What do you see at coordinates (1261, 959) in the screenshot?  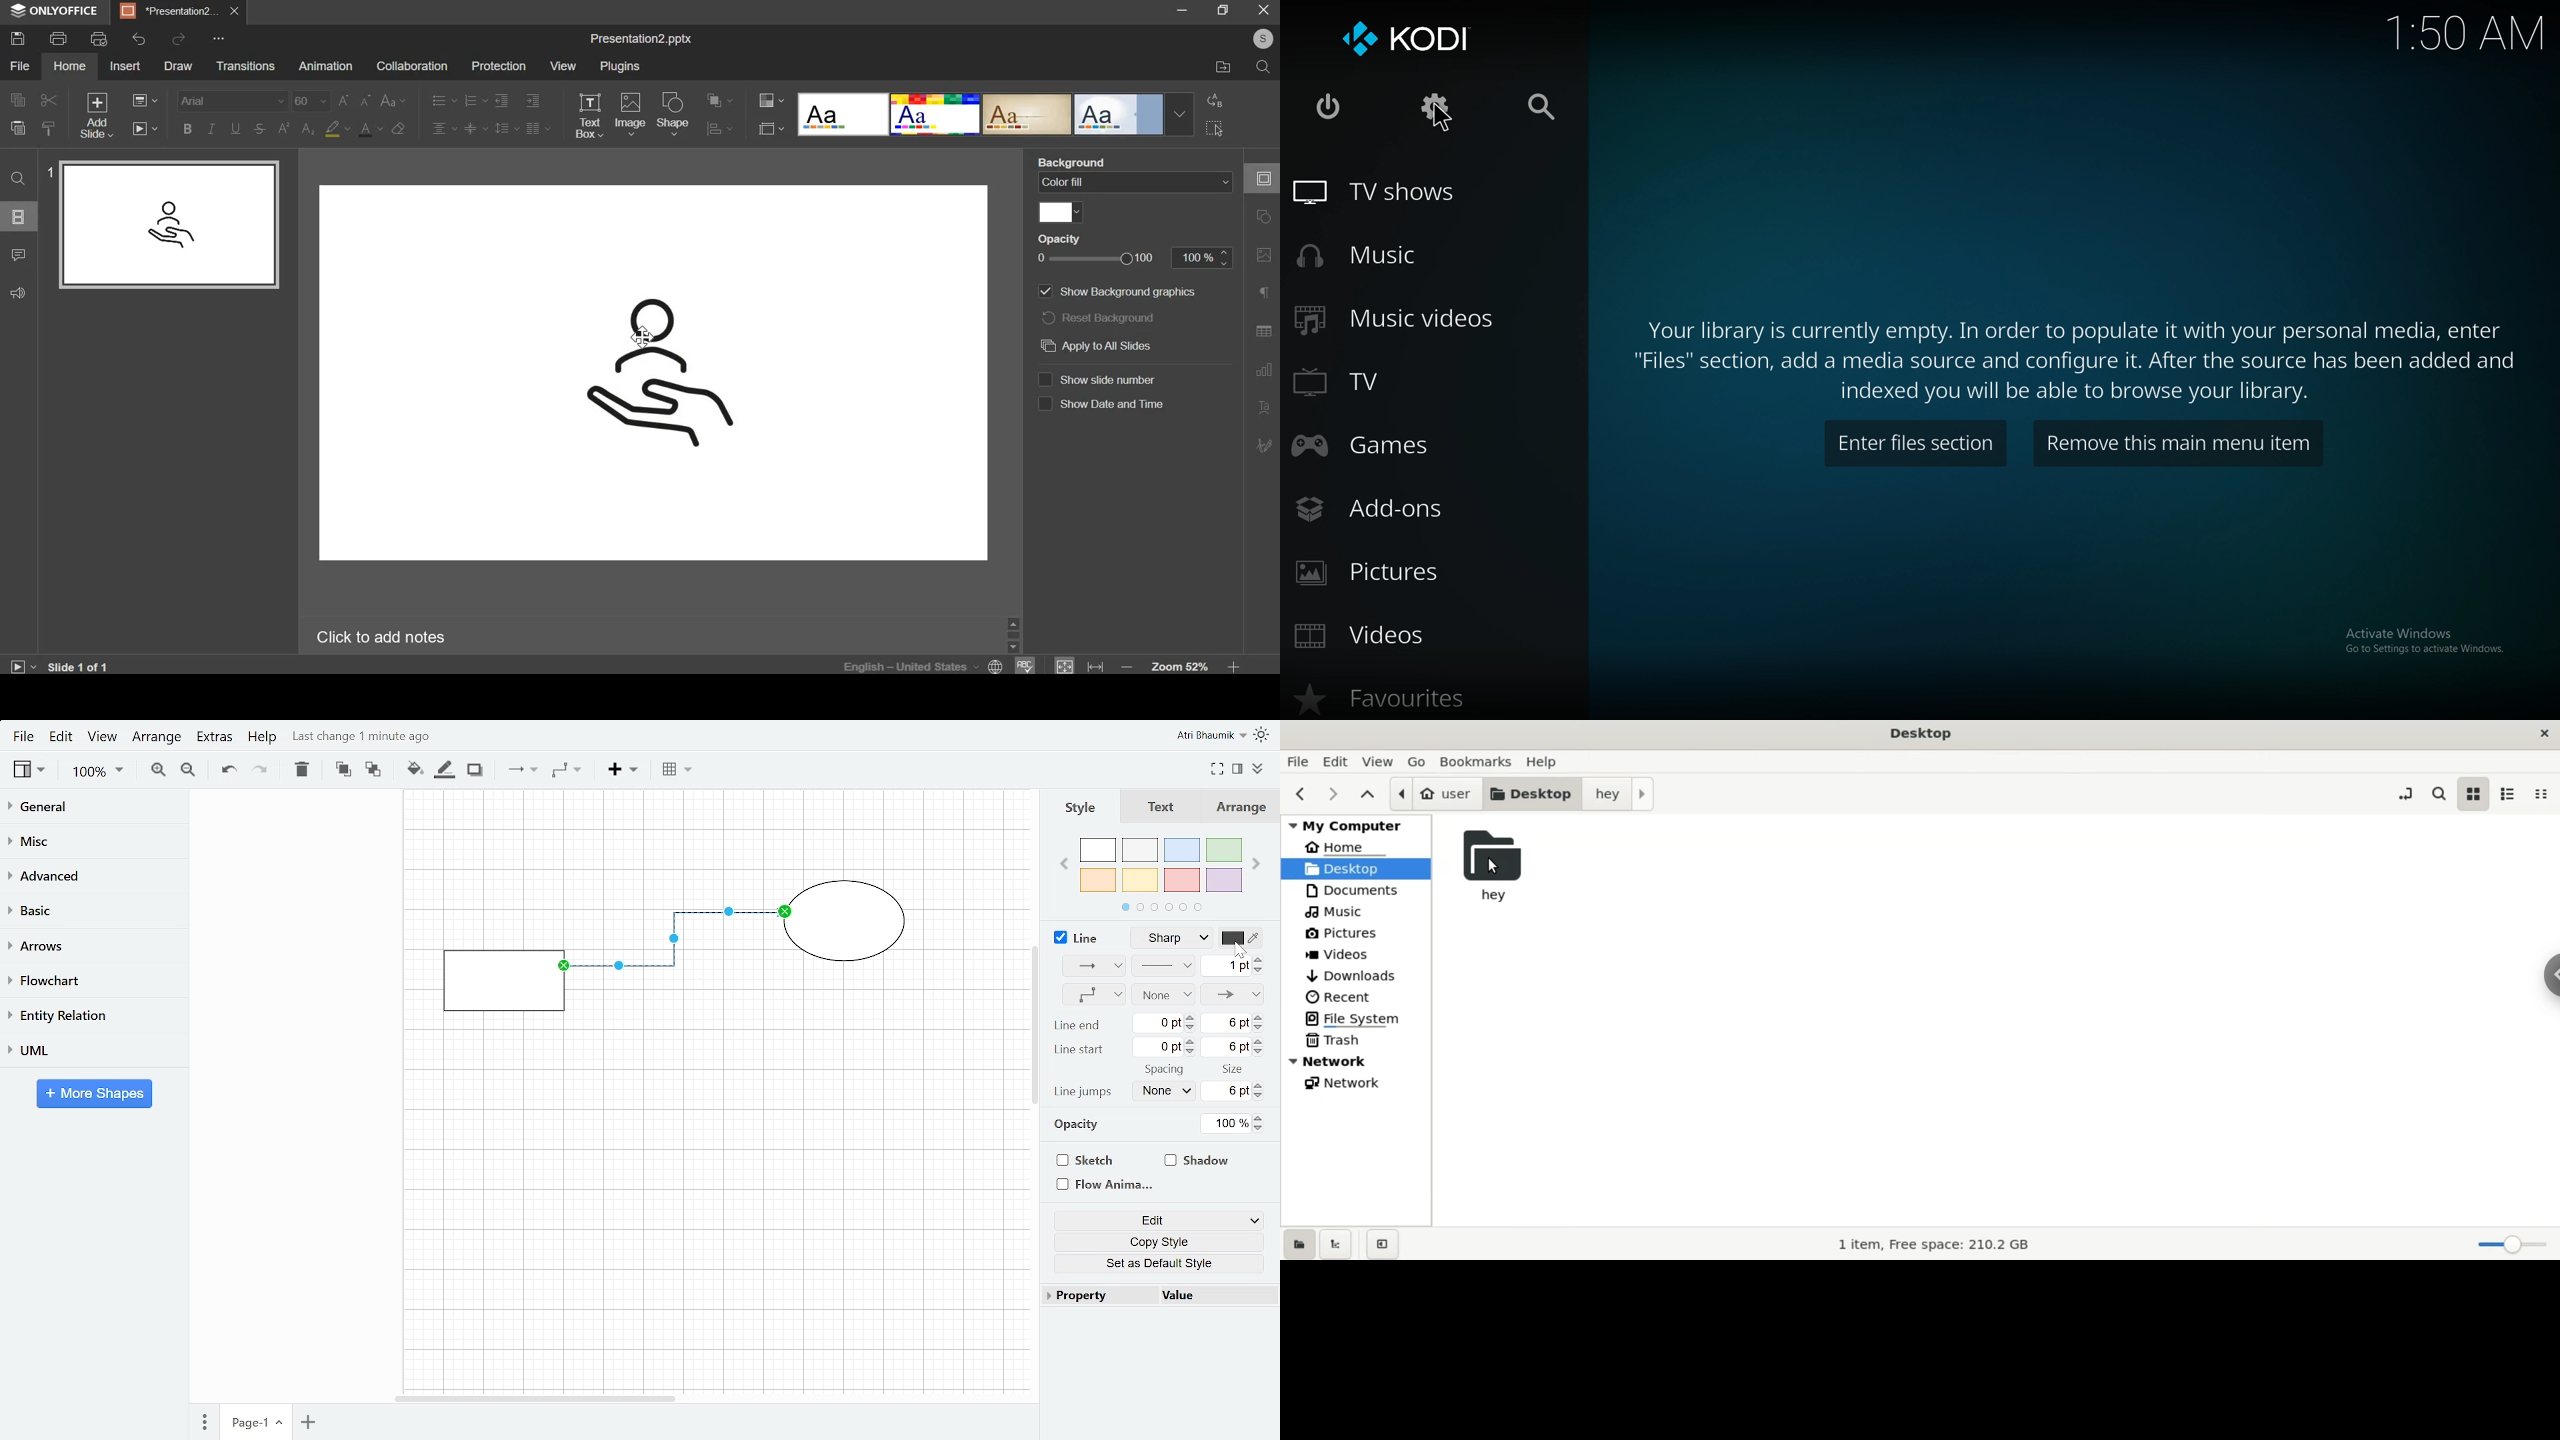 I see `Increase line width` at bounding box center [1261, 959].